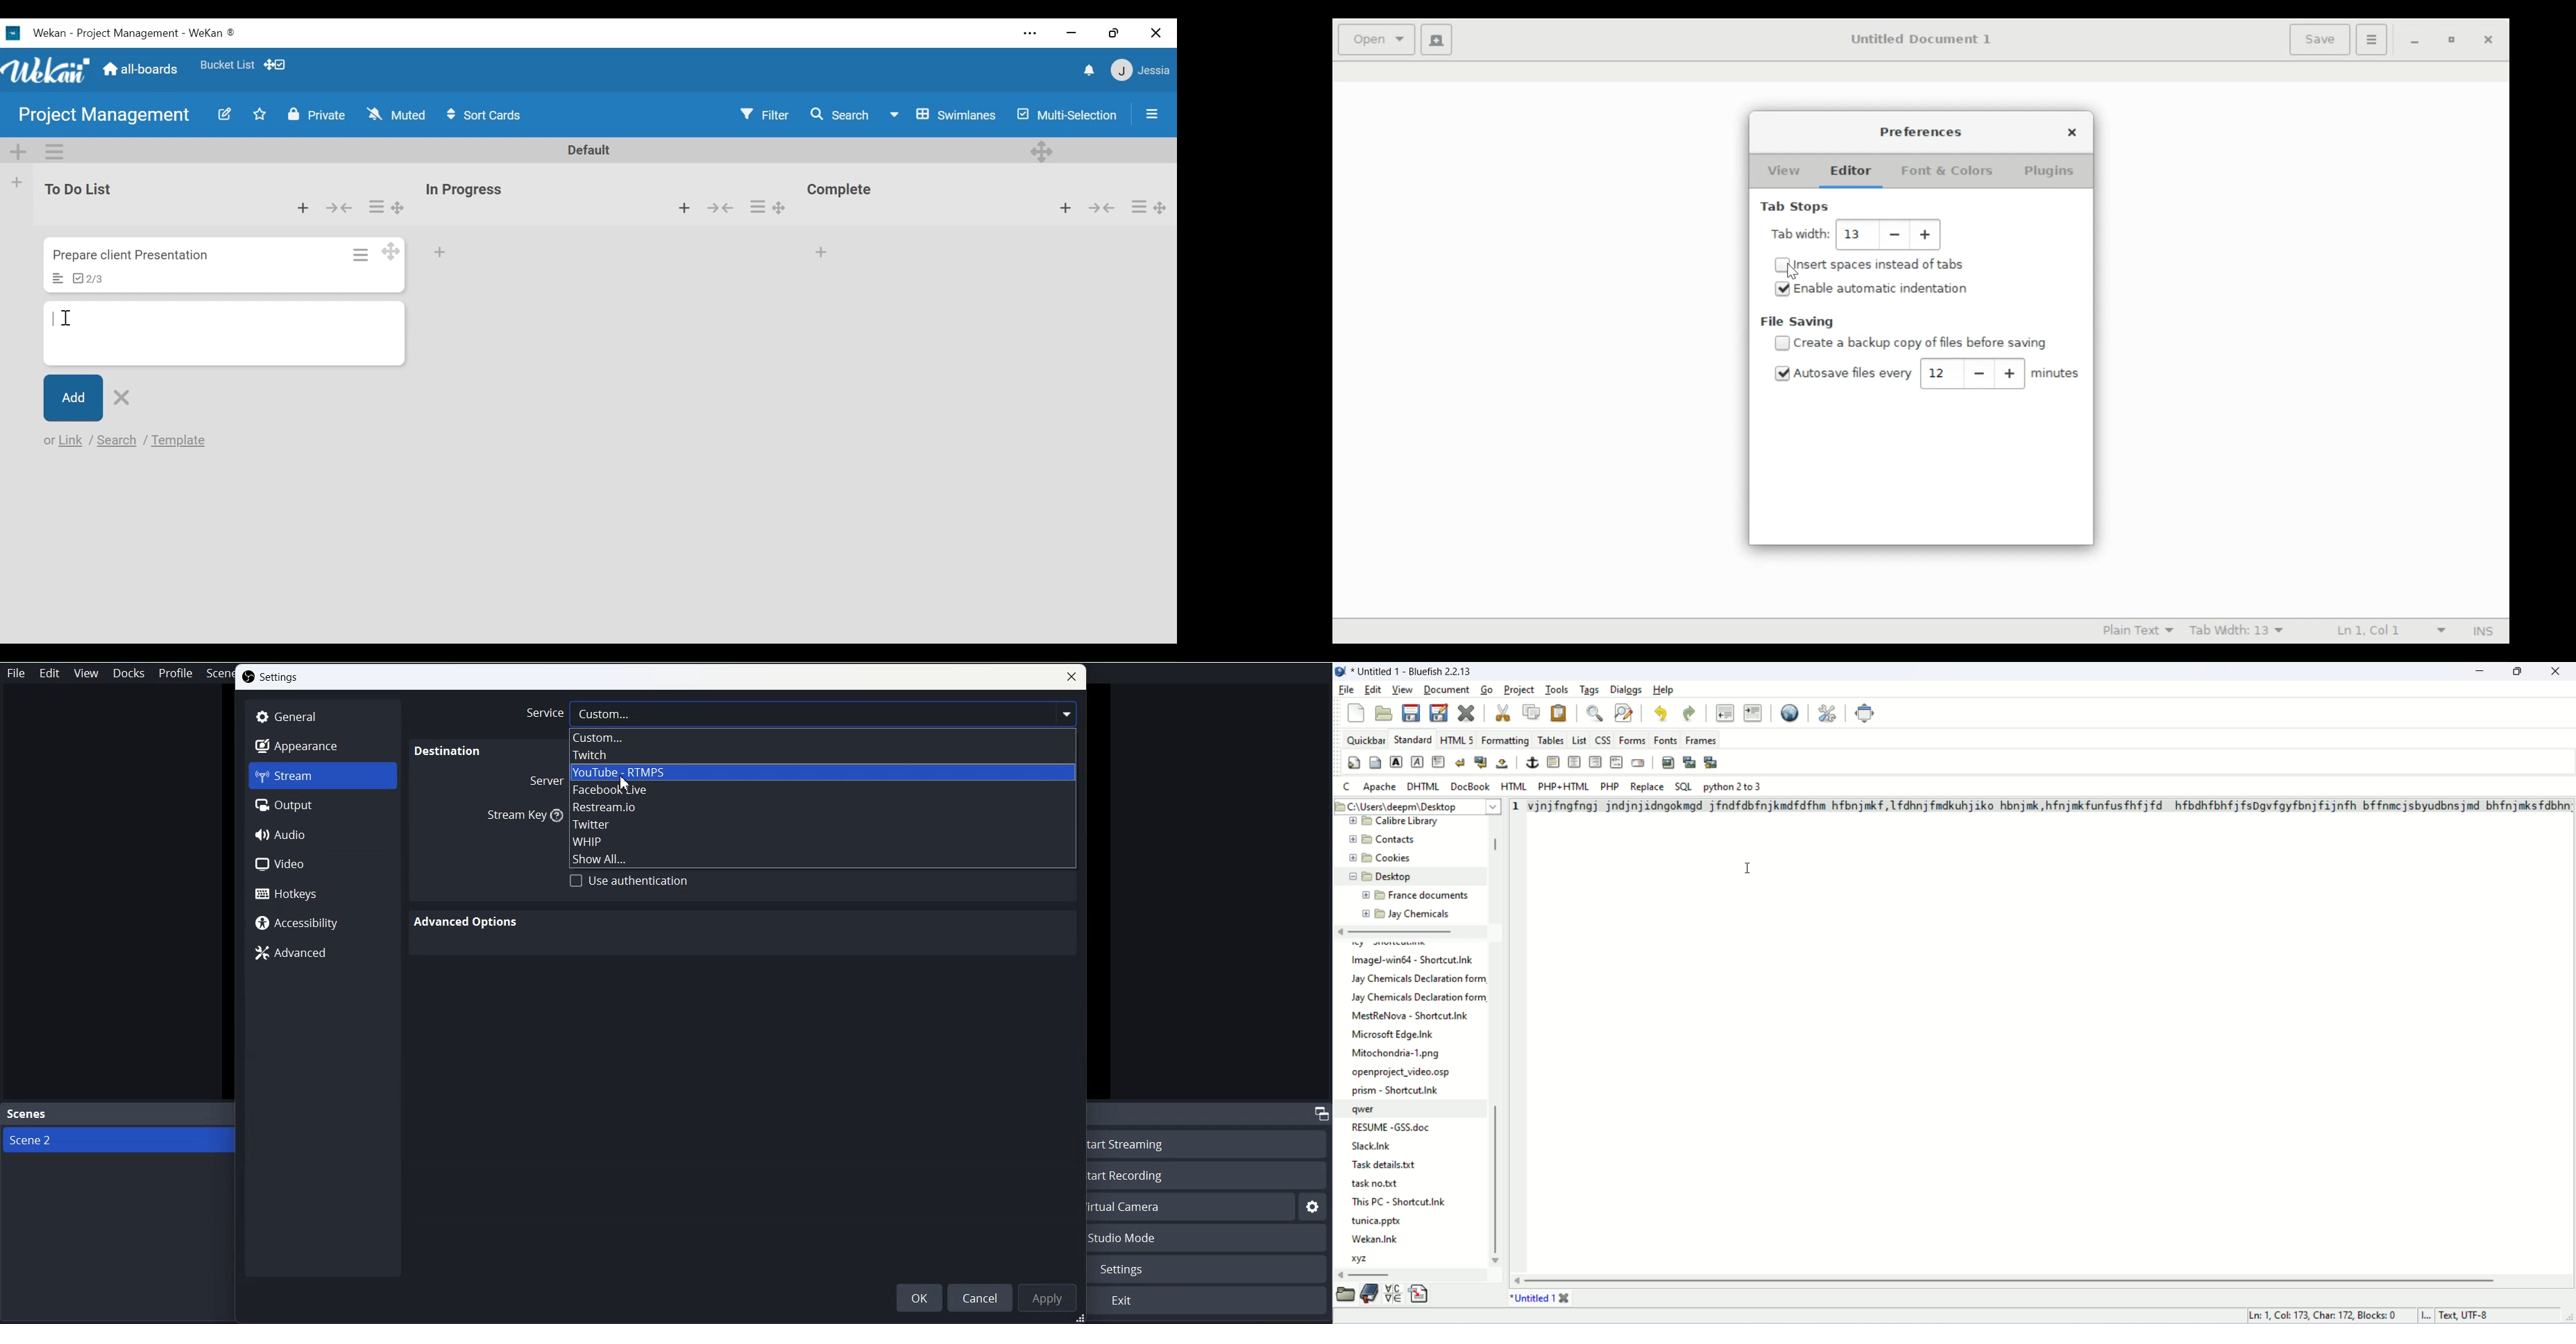 Image resolution: width=2576 pixels, height=1344 pixels. I want to click on go, so click(1487, 691).